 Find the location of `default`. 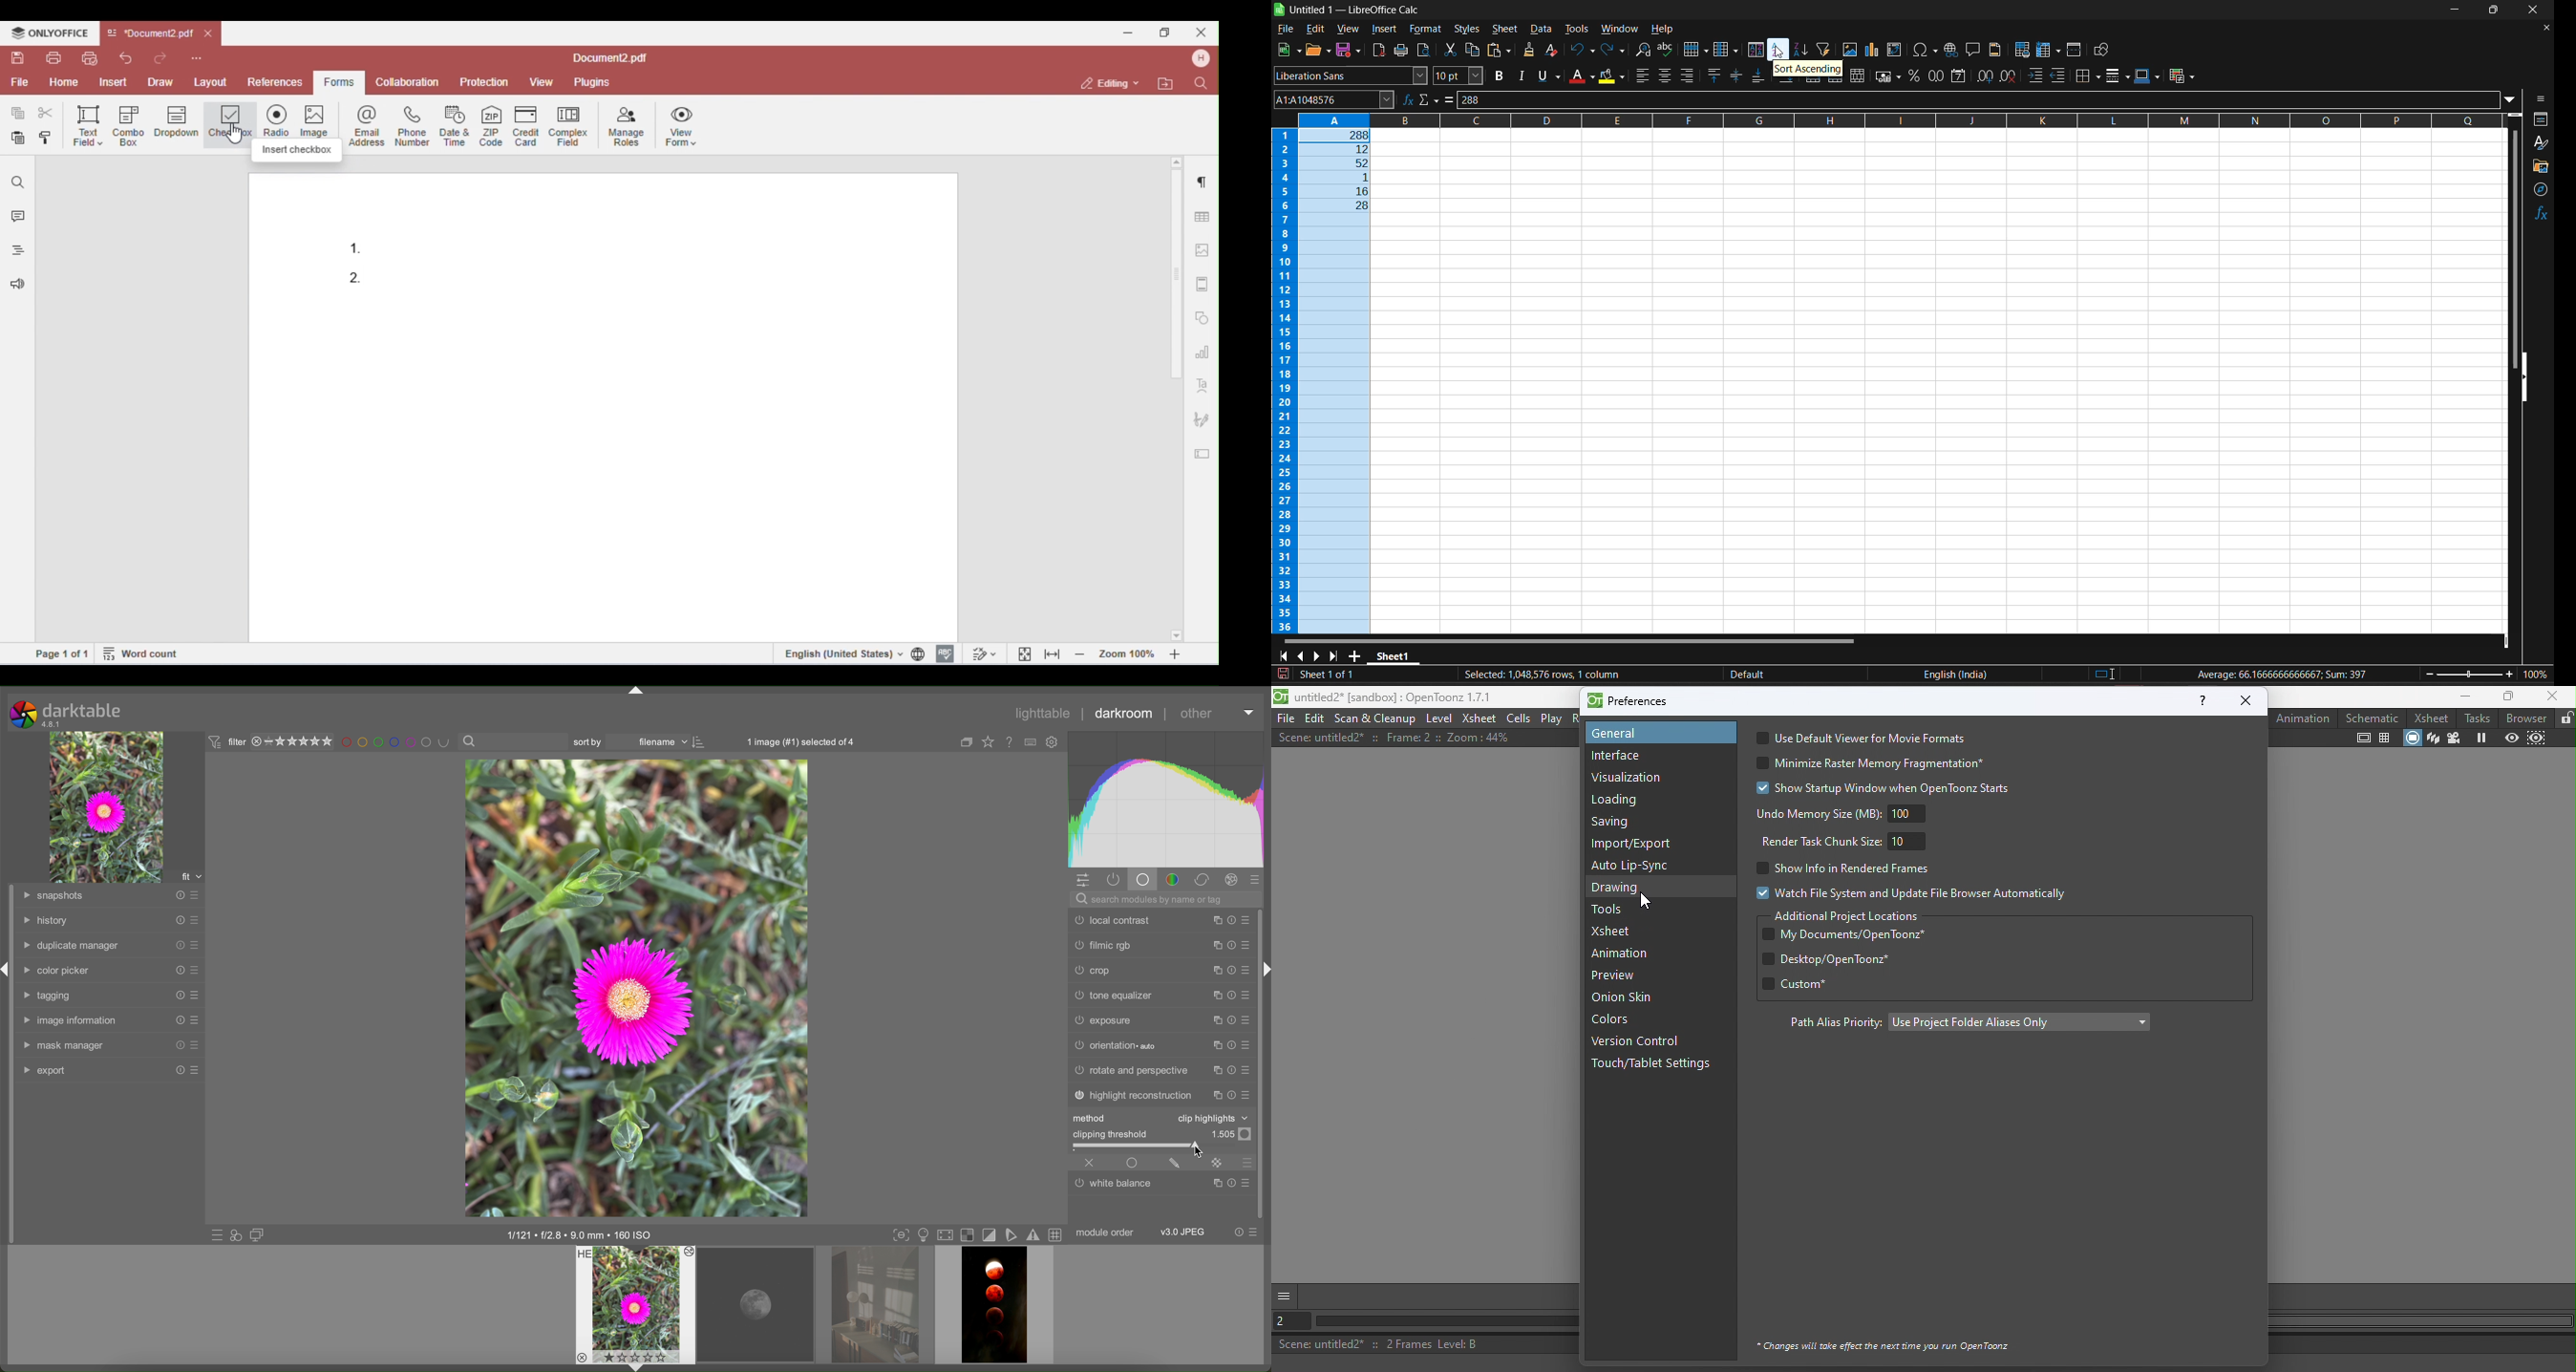

default is located at coordinates (1750, 676).